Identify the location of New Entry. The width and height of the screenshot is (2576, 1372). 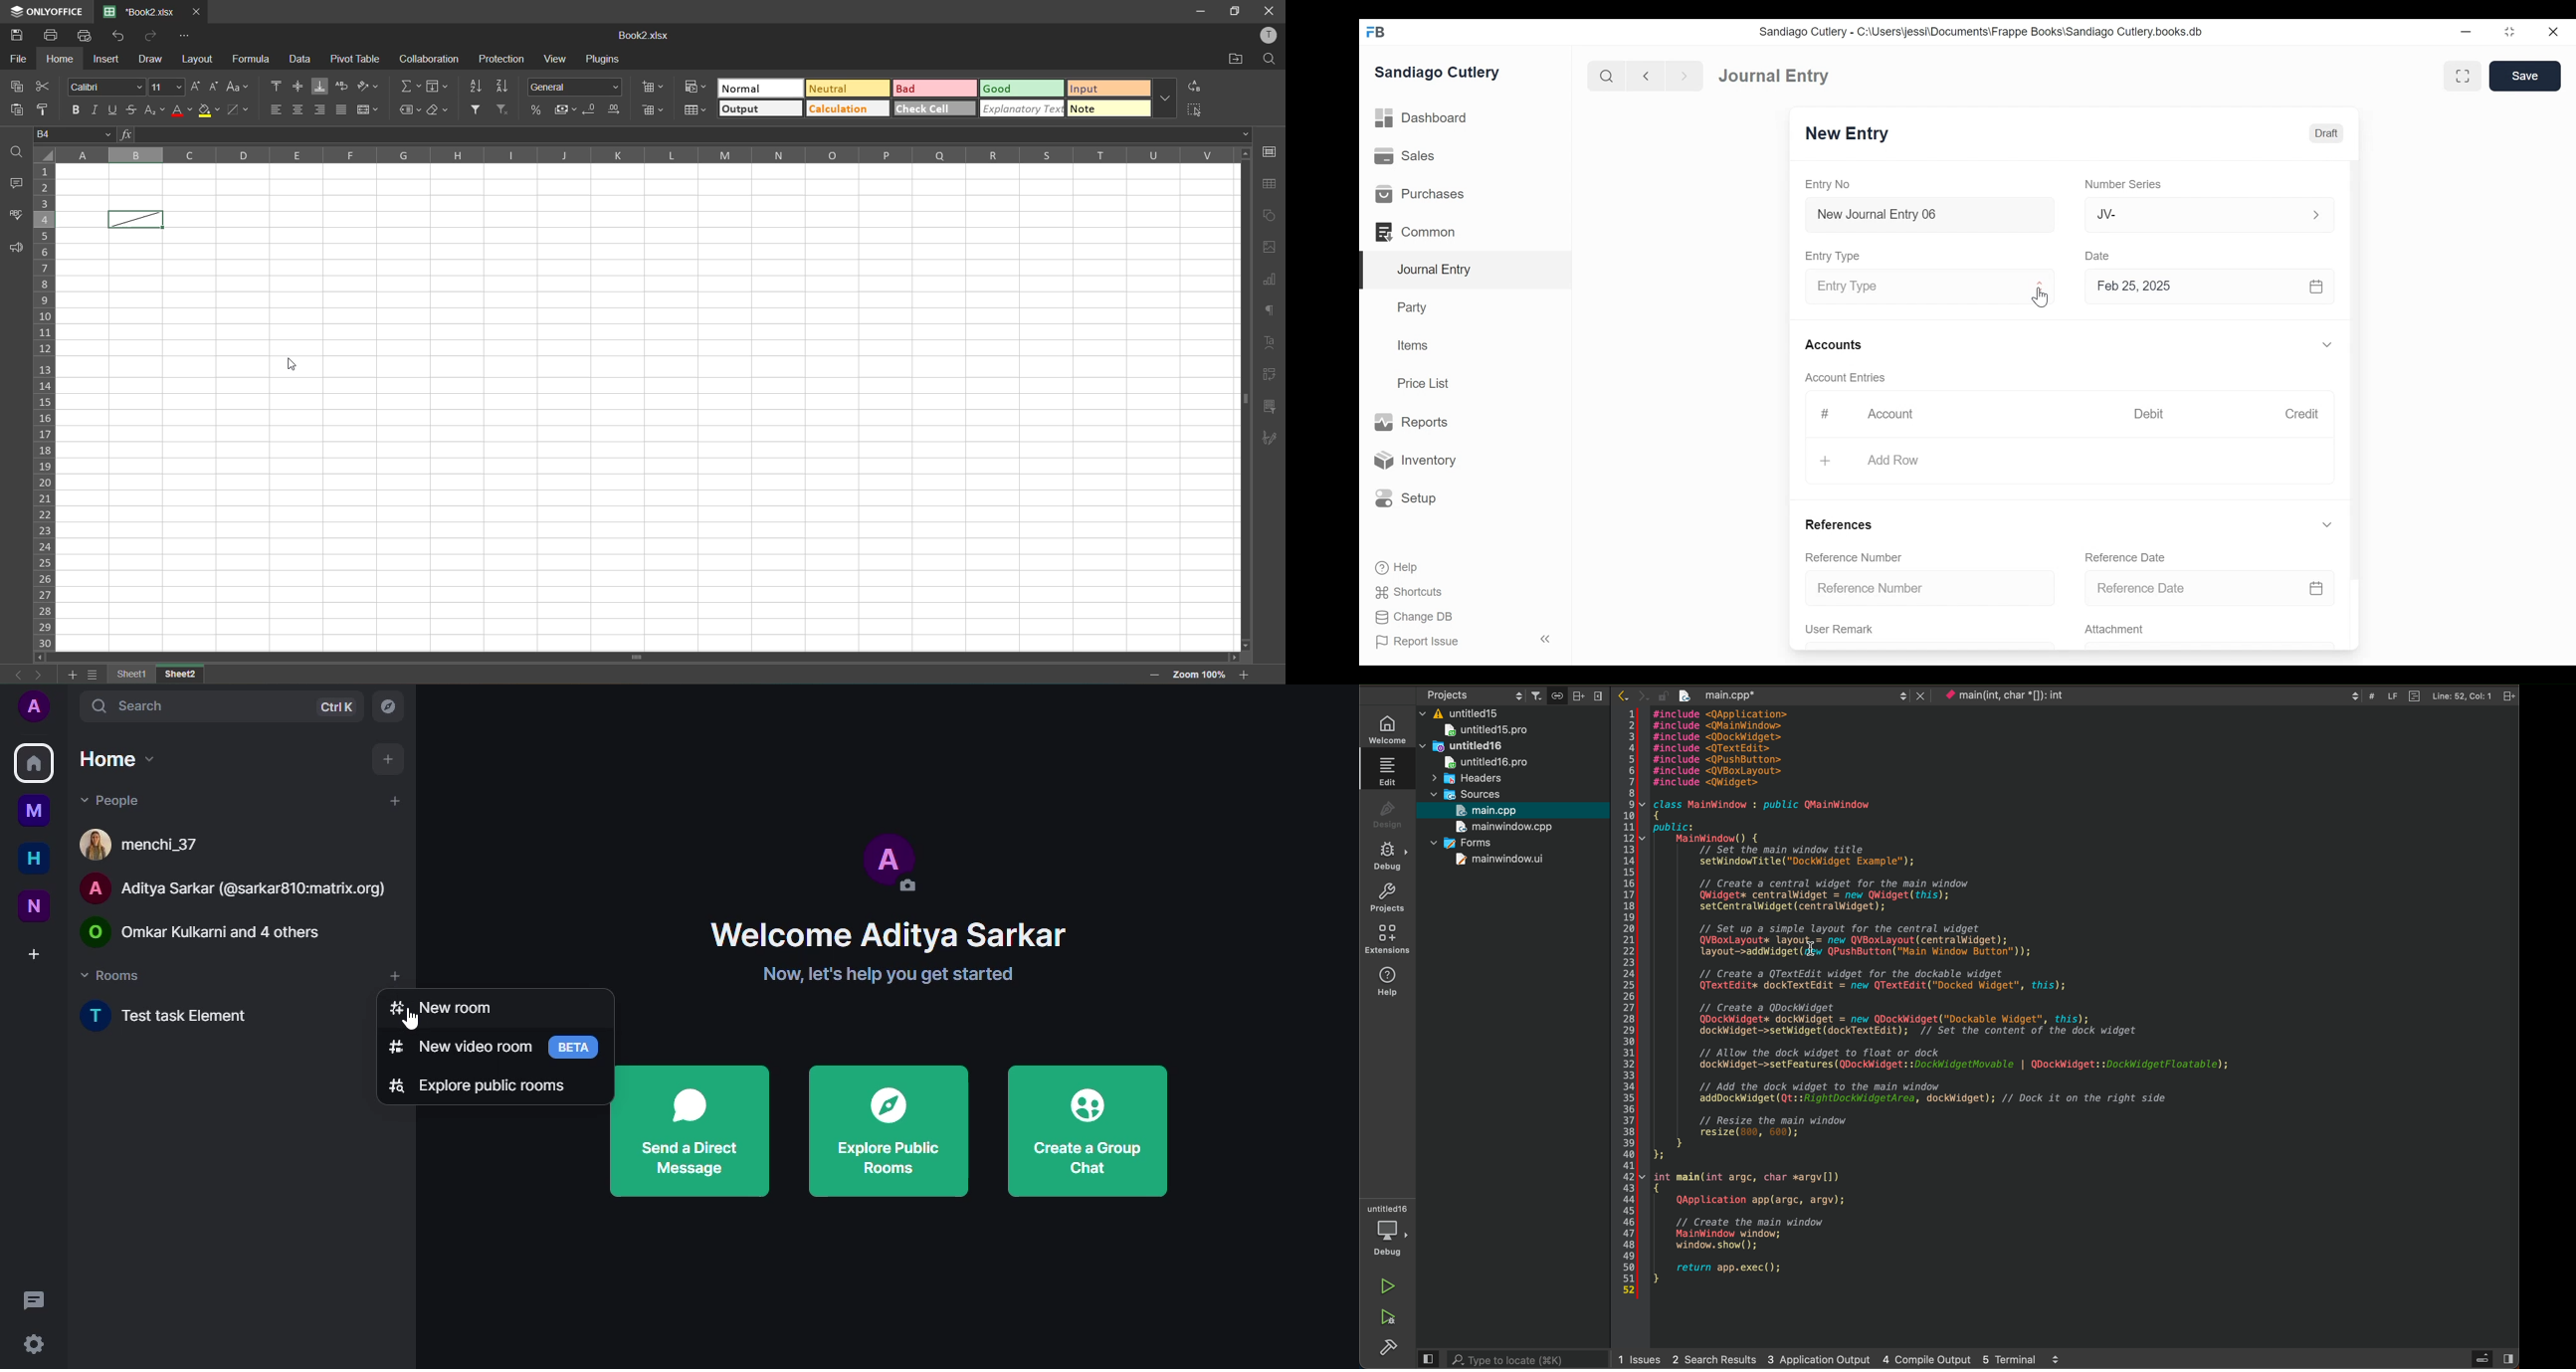
(1847, 134).